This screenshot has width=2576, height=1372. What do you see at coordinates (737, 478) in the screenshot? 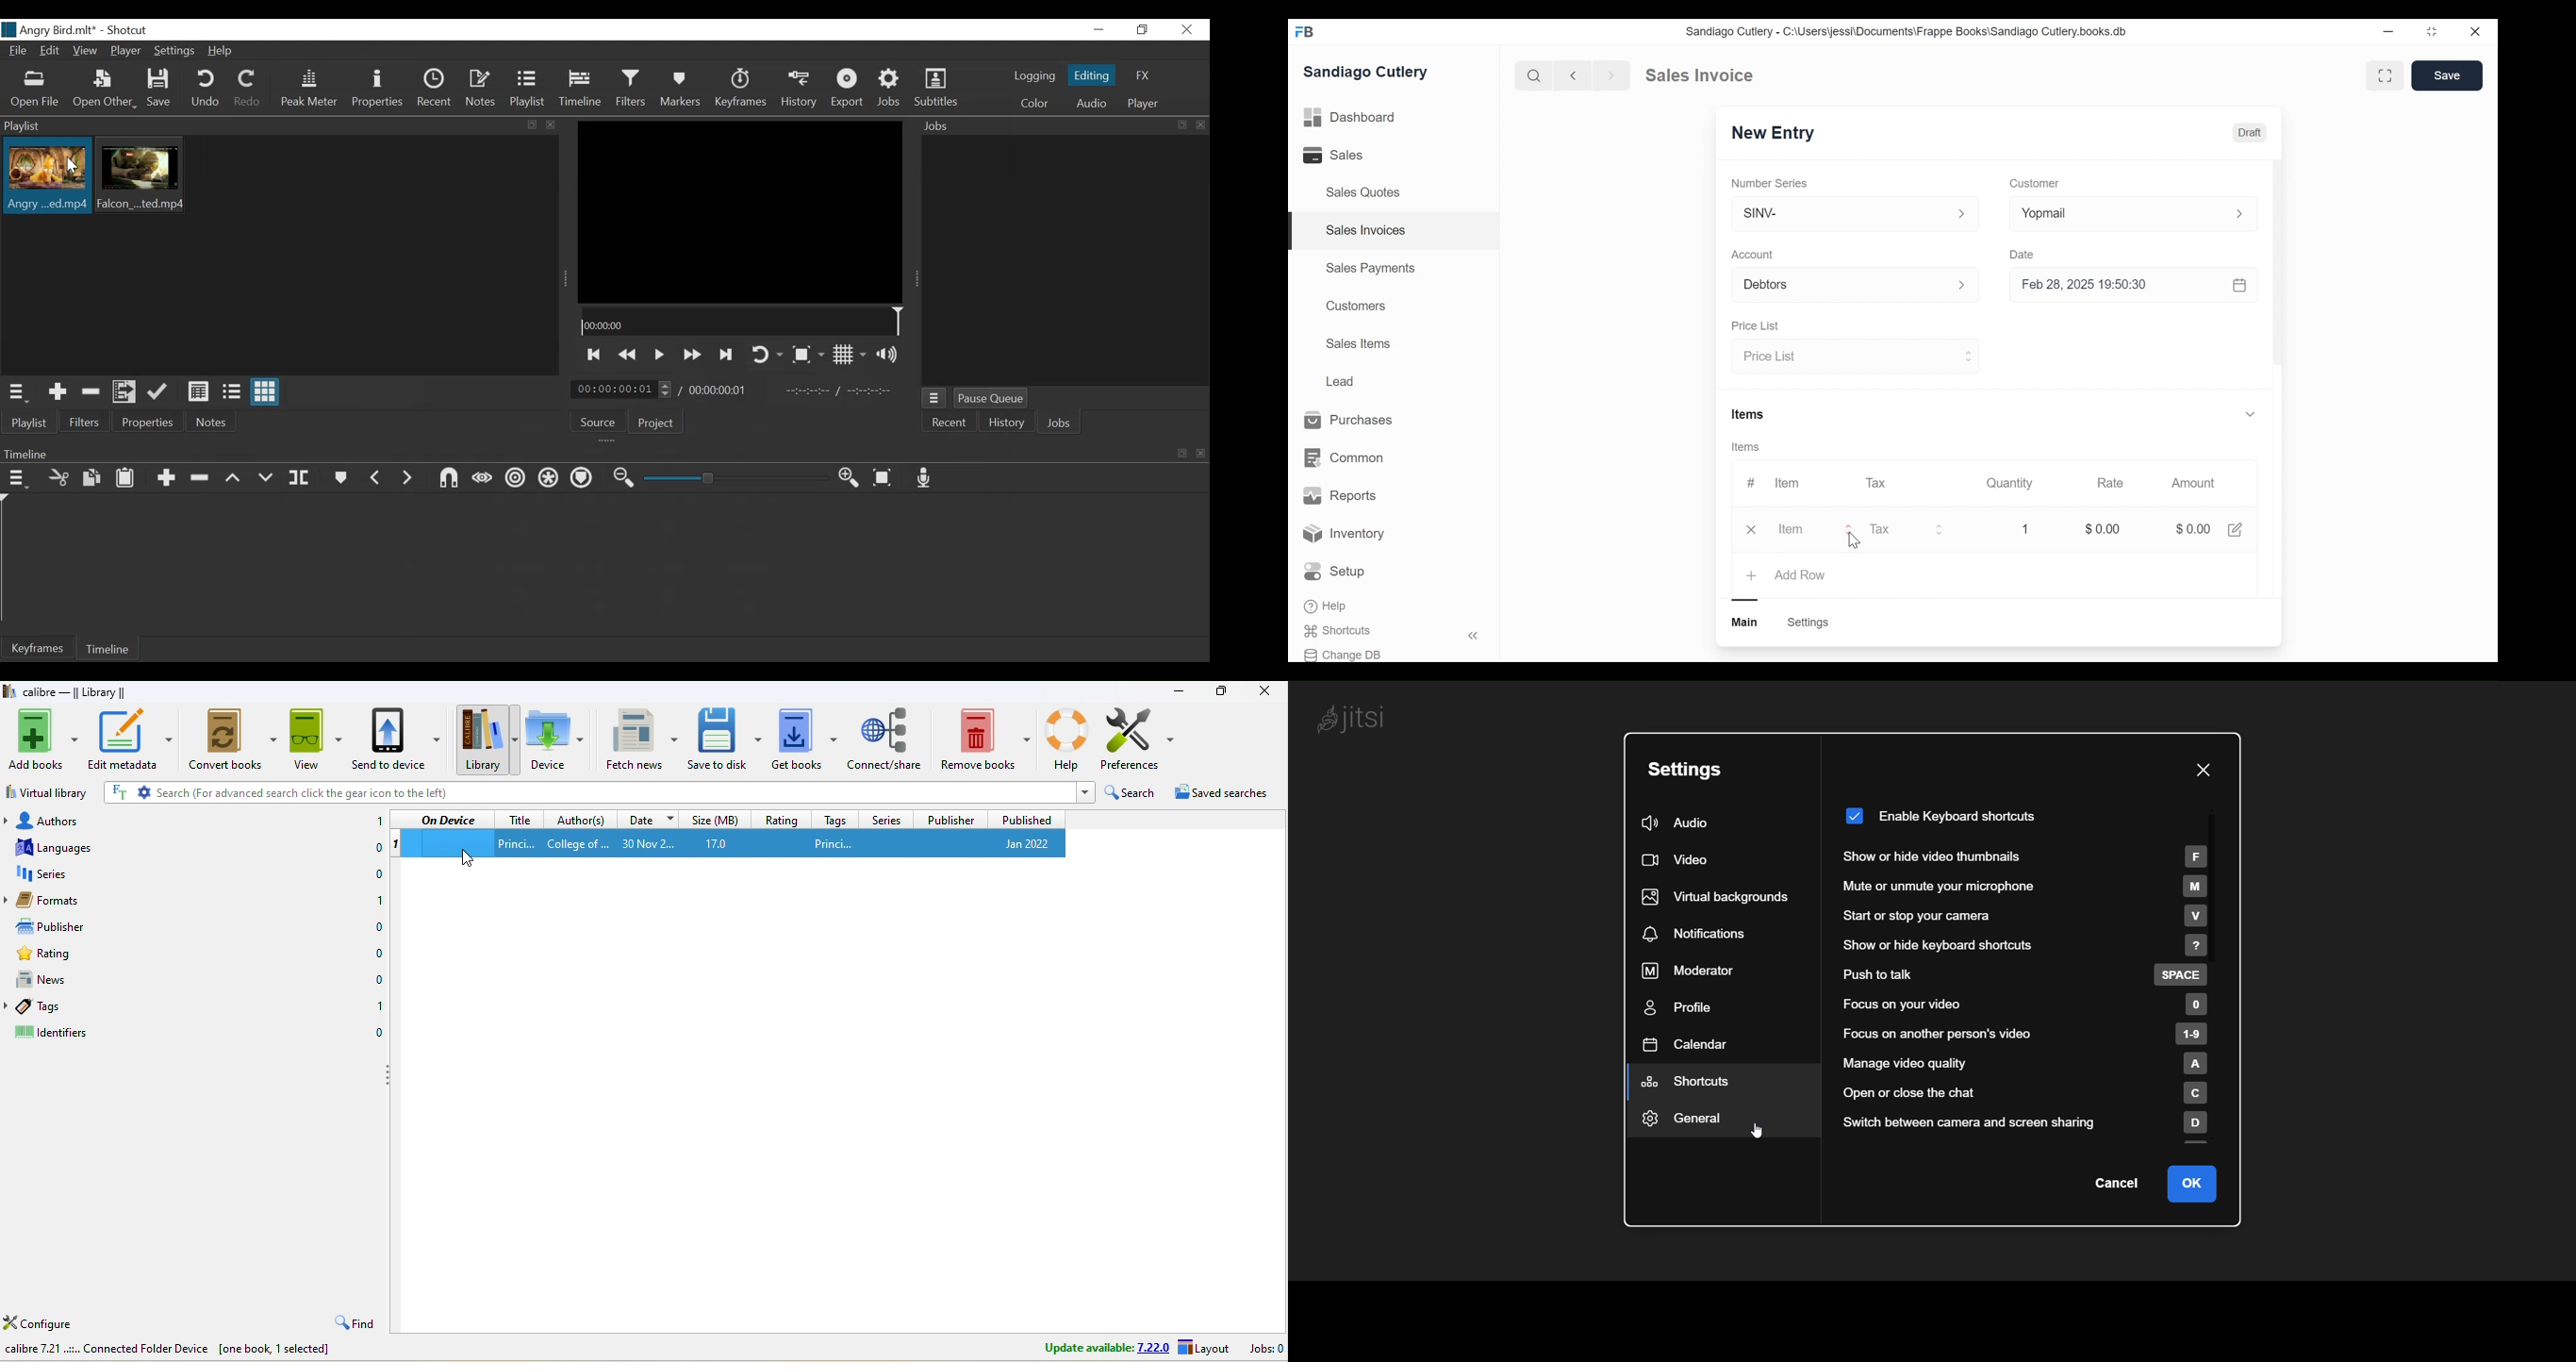
I see `Zoom slider` at bounding box center [737, 478].